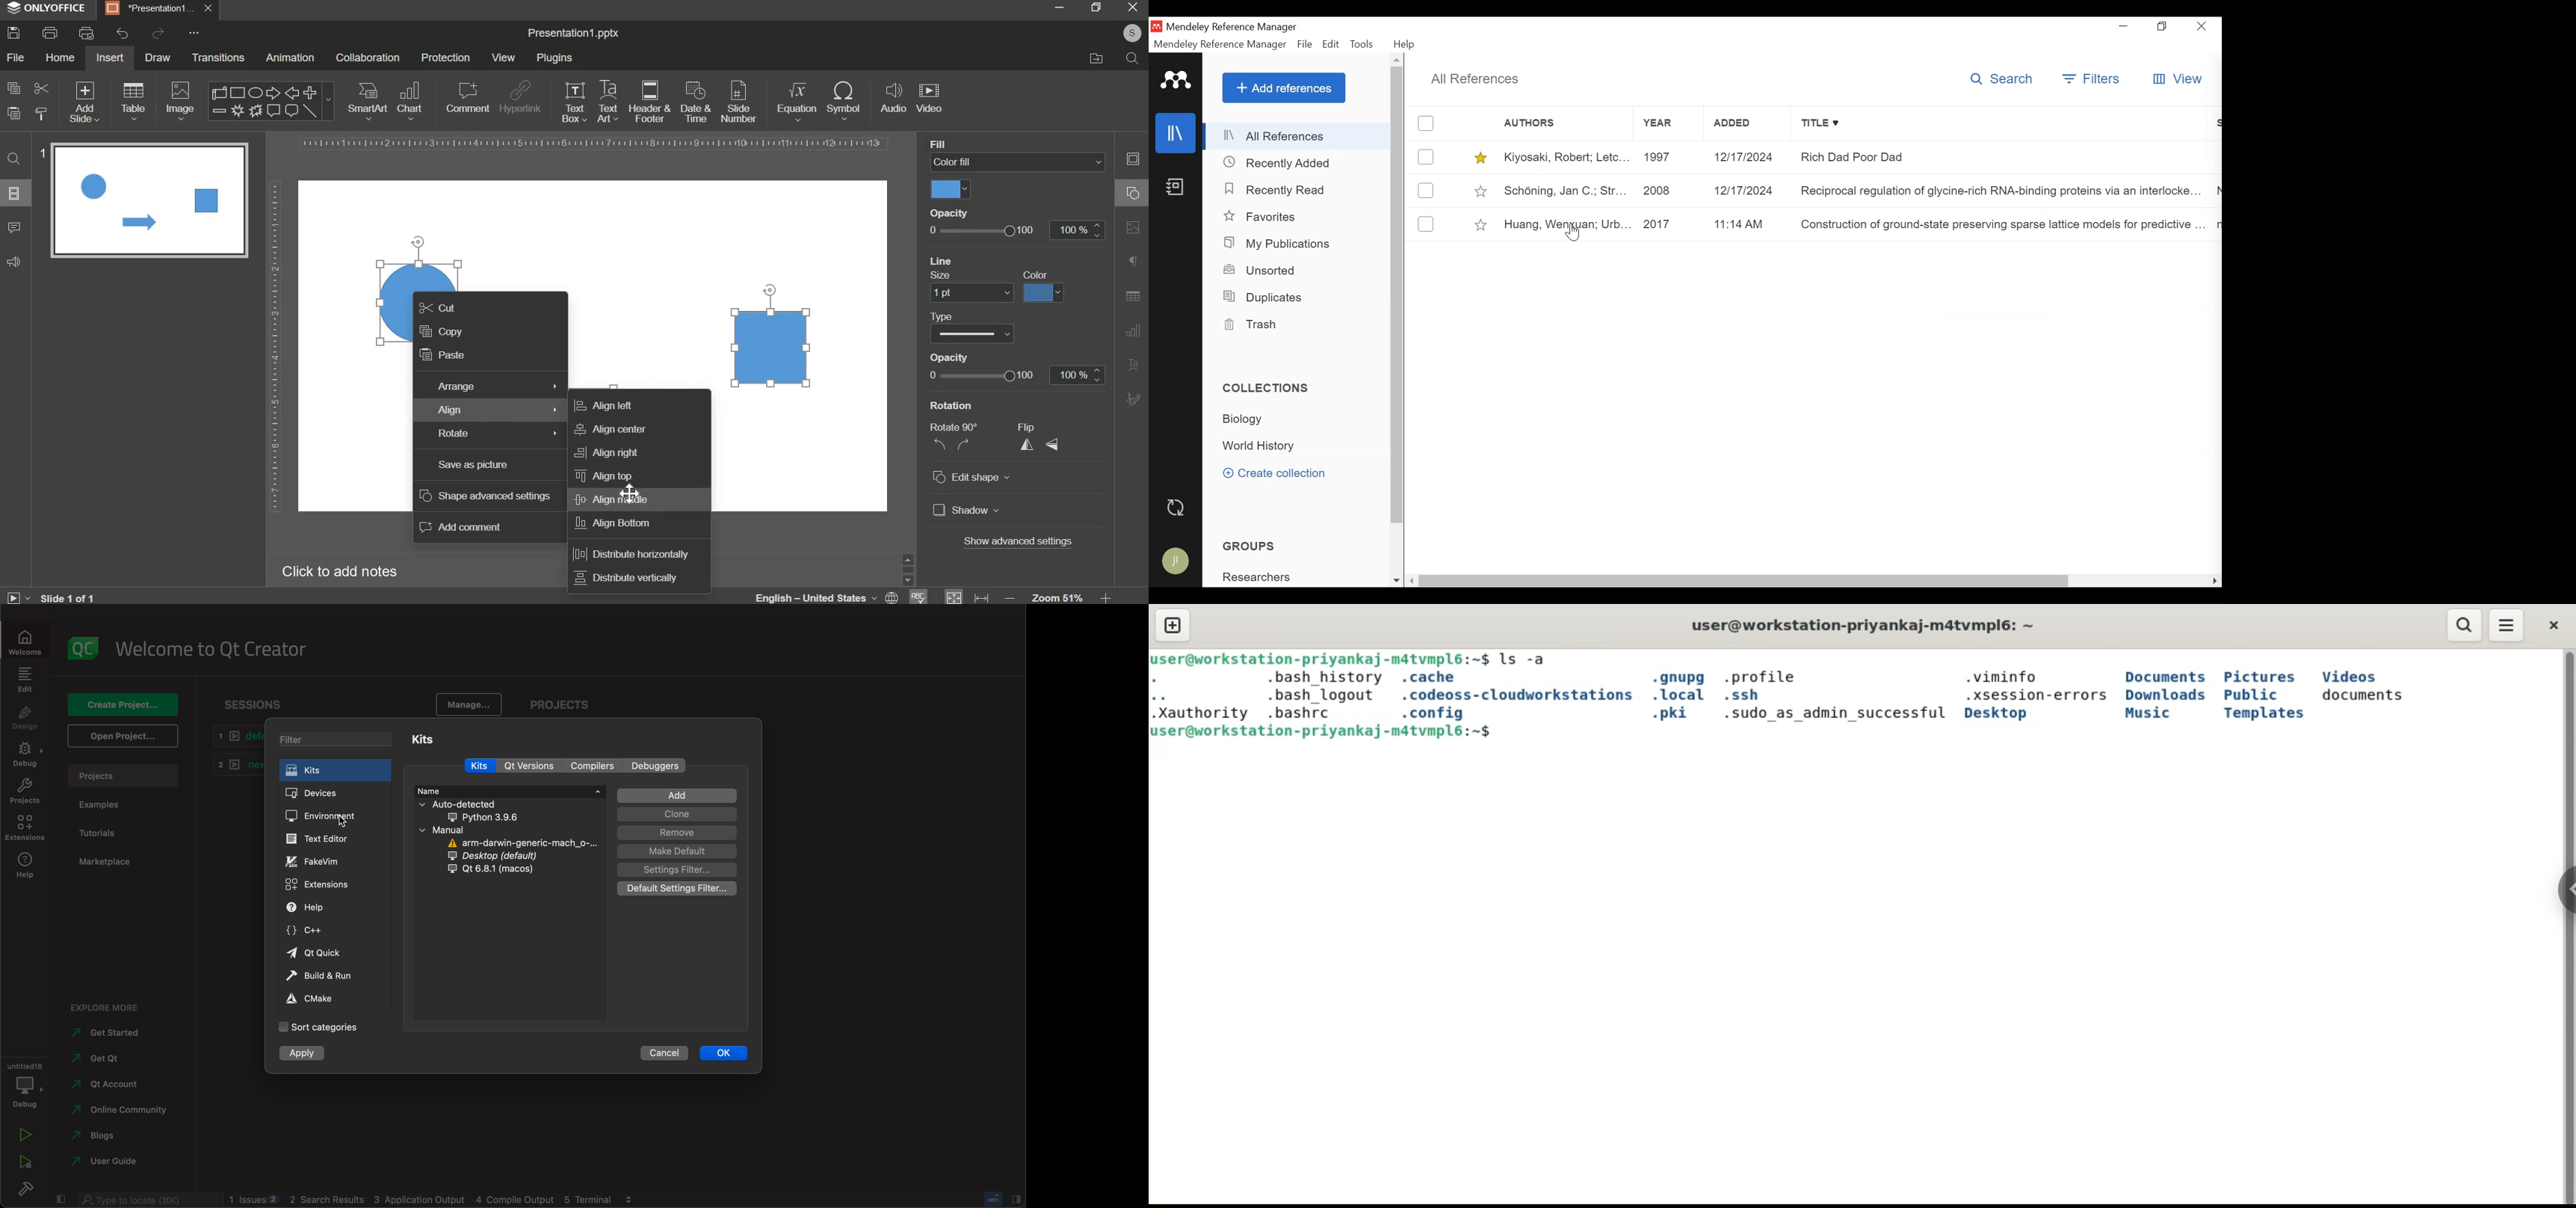 The height and width of the screenshot is (1232, 2576). Describe the element at coordinates (24, 1081) in the screenshot. I see `debug` at that location.